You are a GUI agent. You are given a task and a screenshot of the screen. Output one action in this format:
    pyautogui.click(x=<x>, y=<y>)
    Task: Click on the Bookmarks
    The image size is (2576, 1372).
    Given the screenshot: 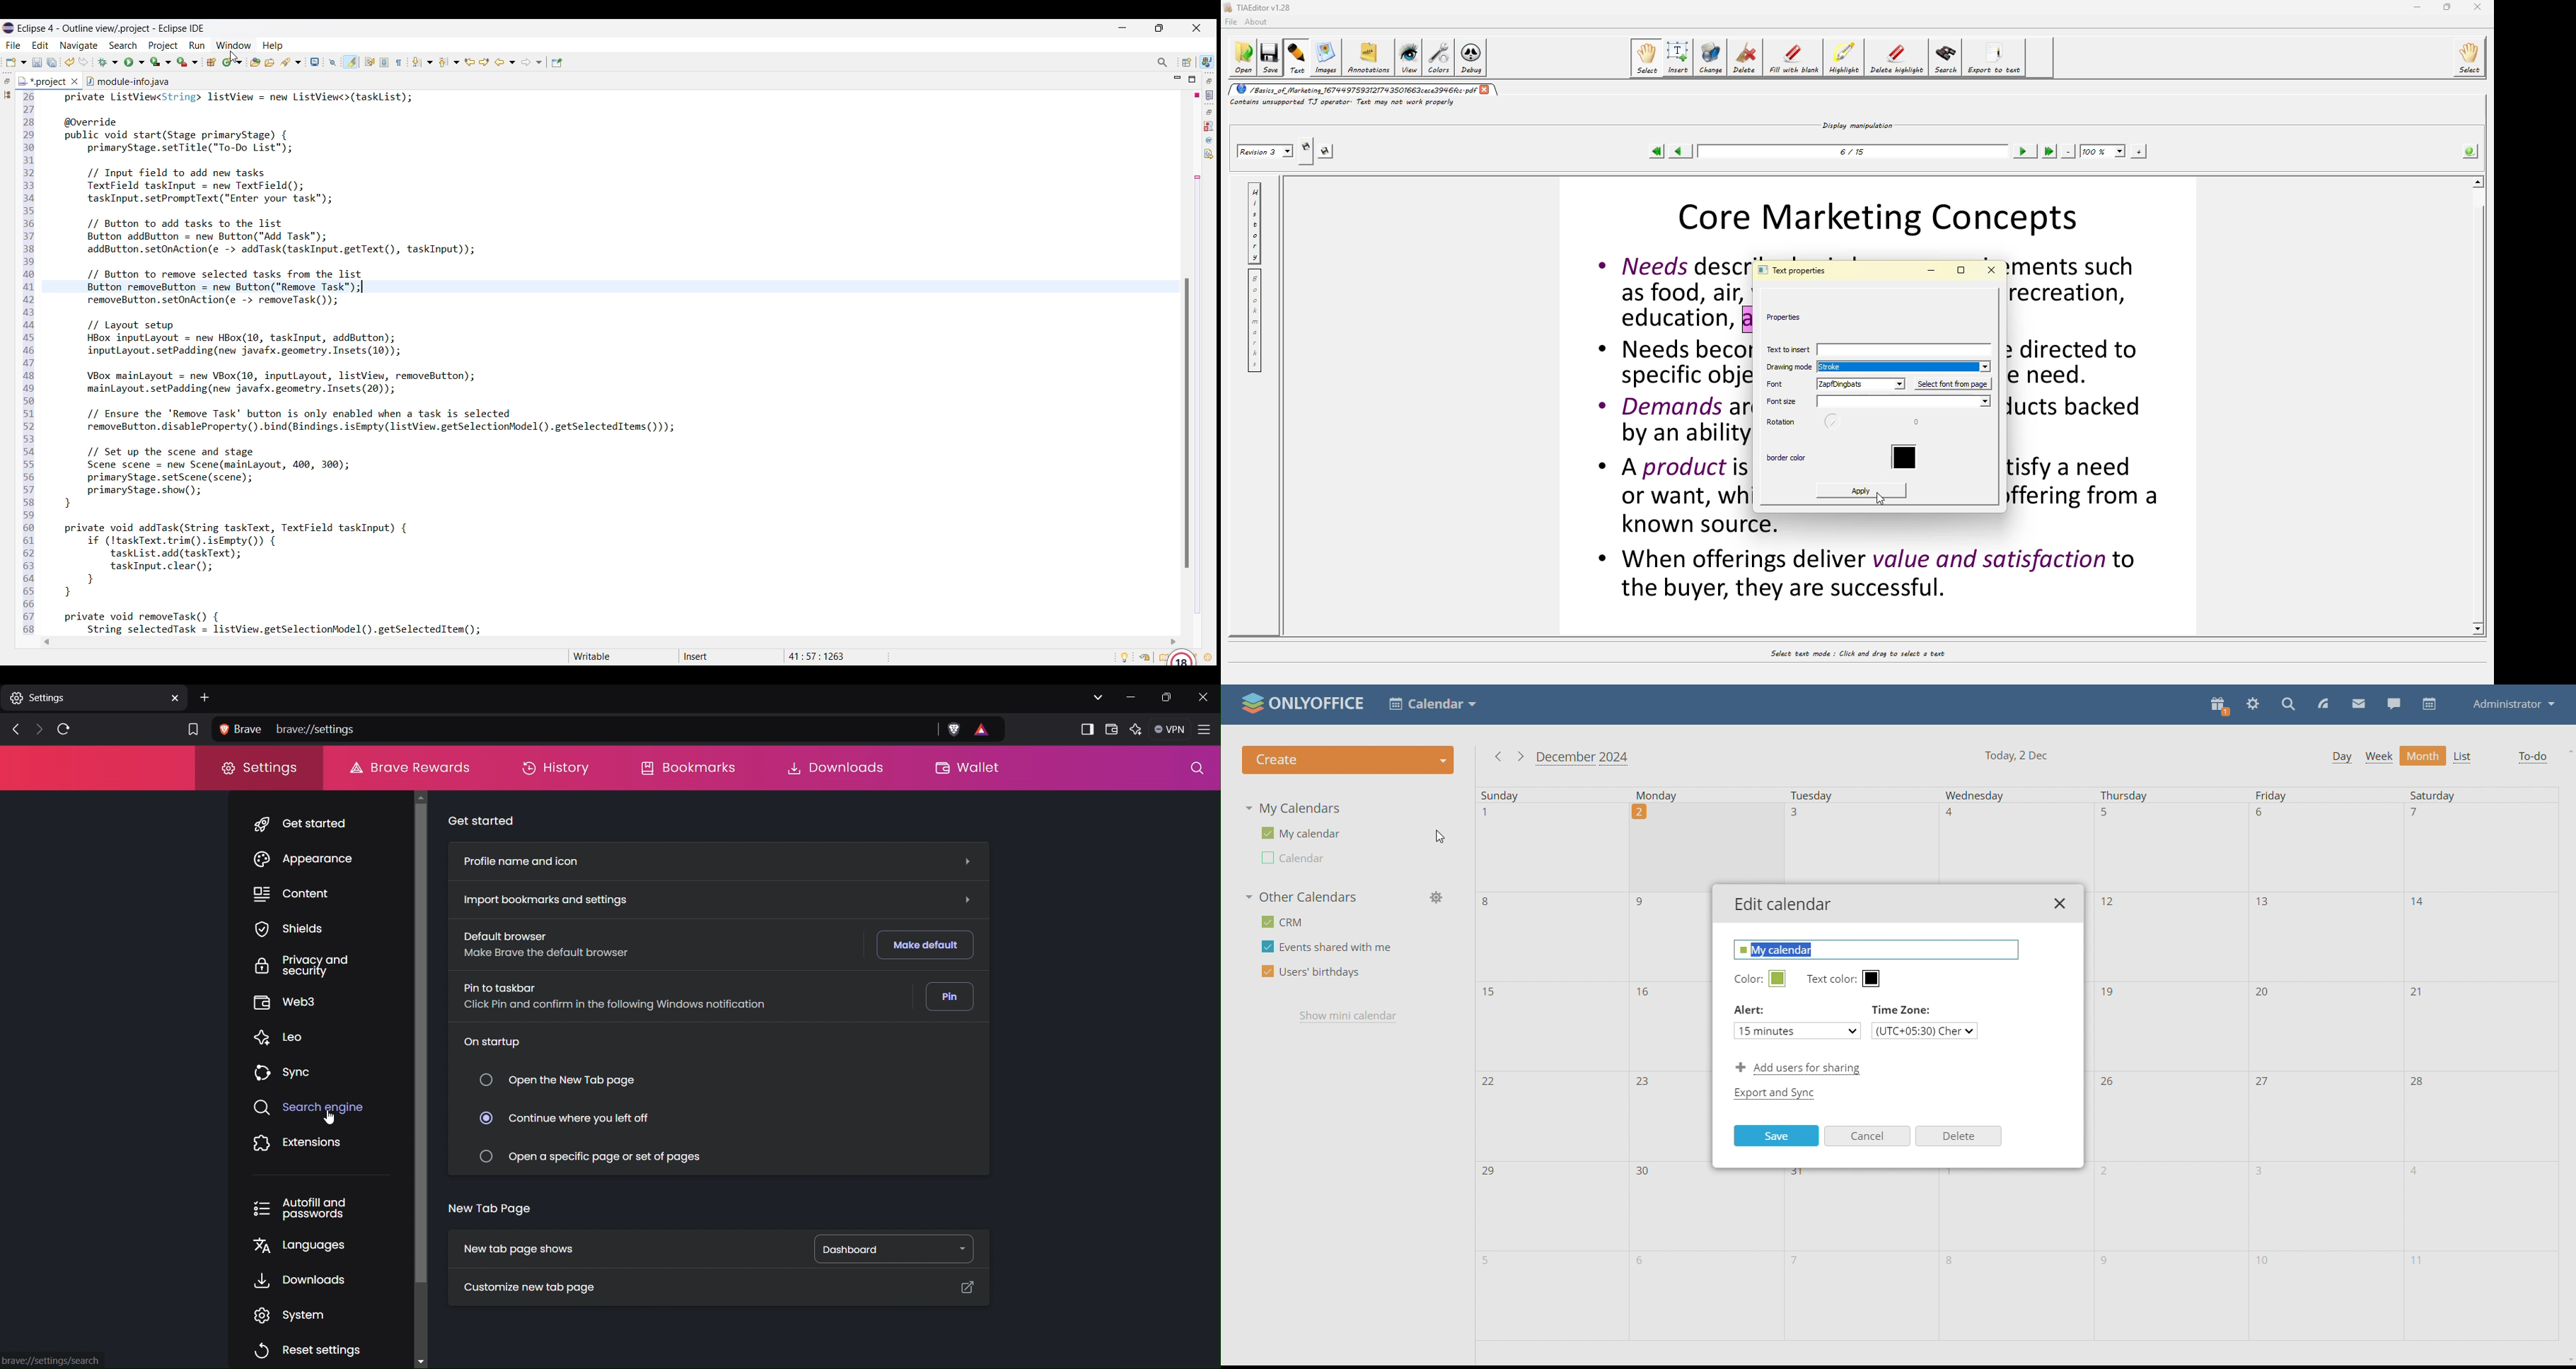 What is the action you would take?
    pyautogui.click(x=690, y=767)
    